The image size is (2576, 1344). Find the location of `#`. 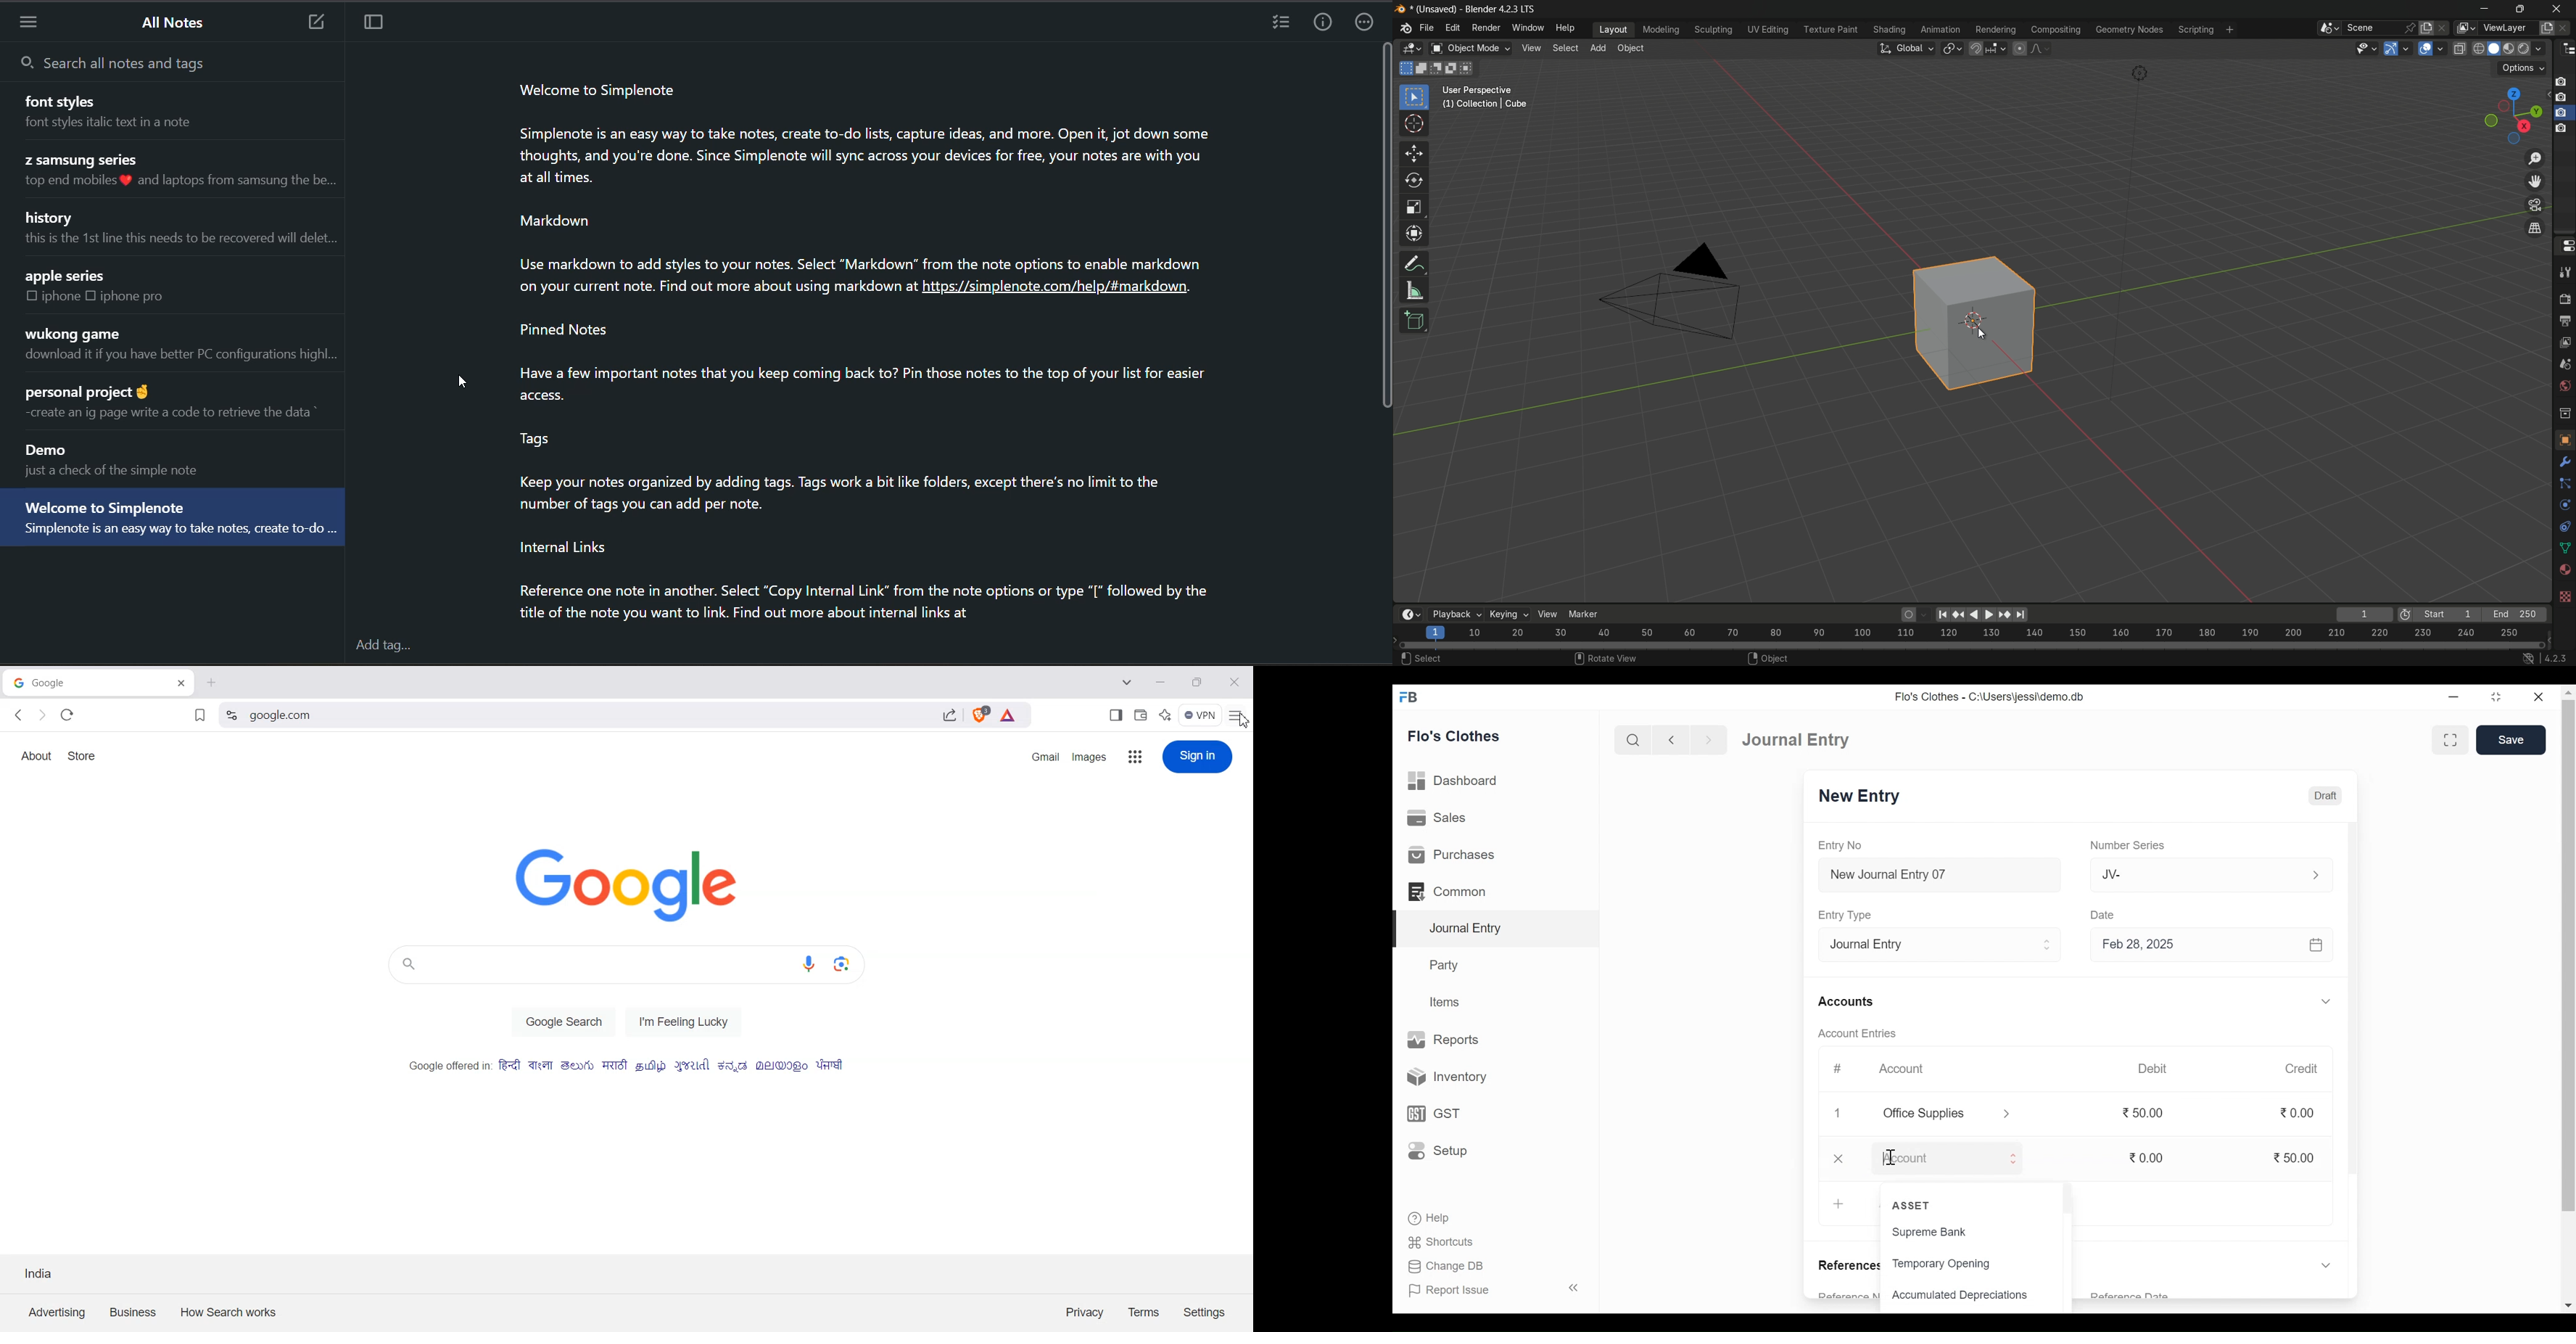

# is located at coordinates (1838, 1068).